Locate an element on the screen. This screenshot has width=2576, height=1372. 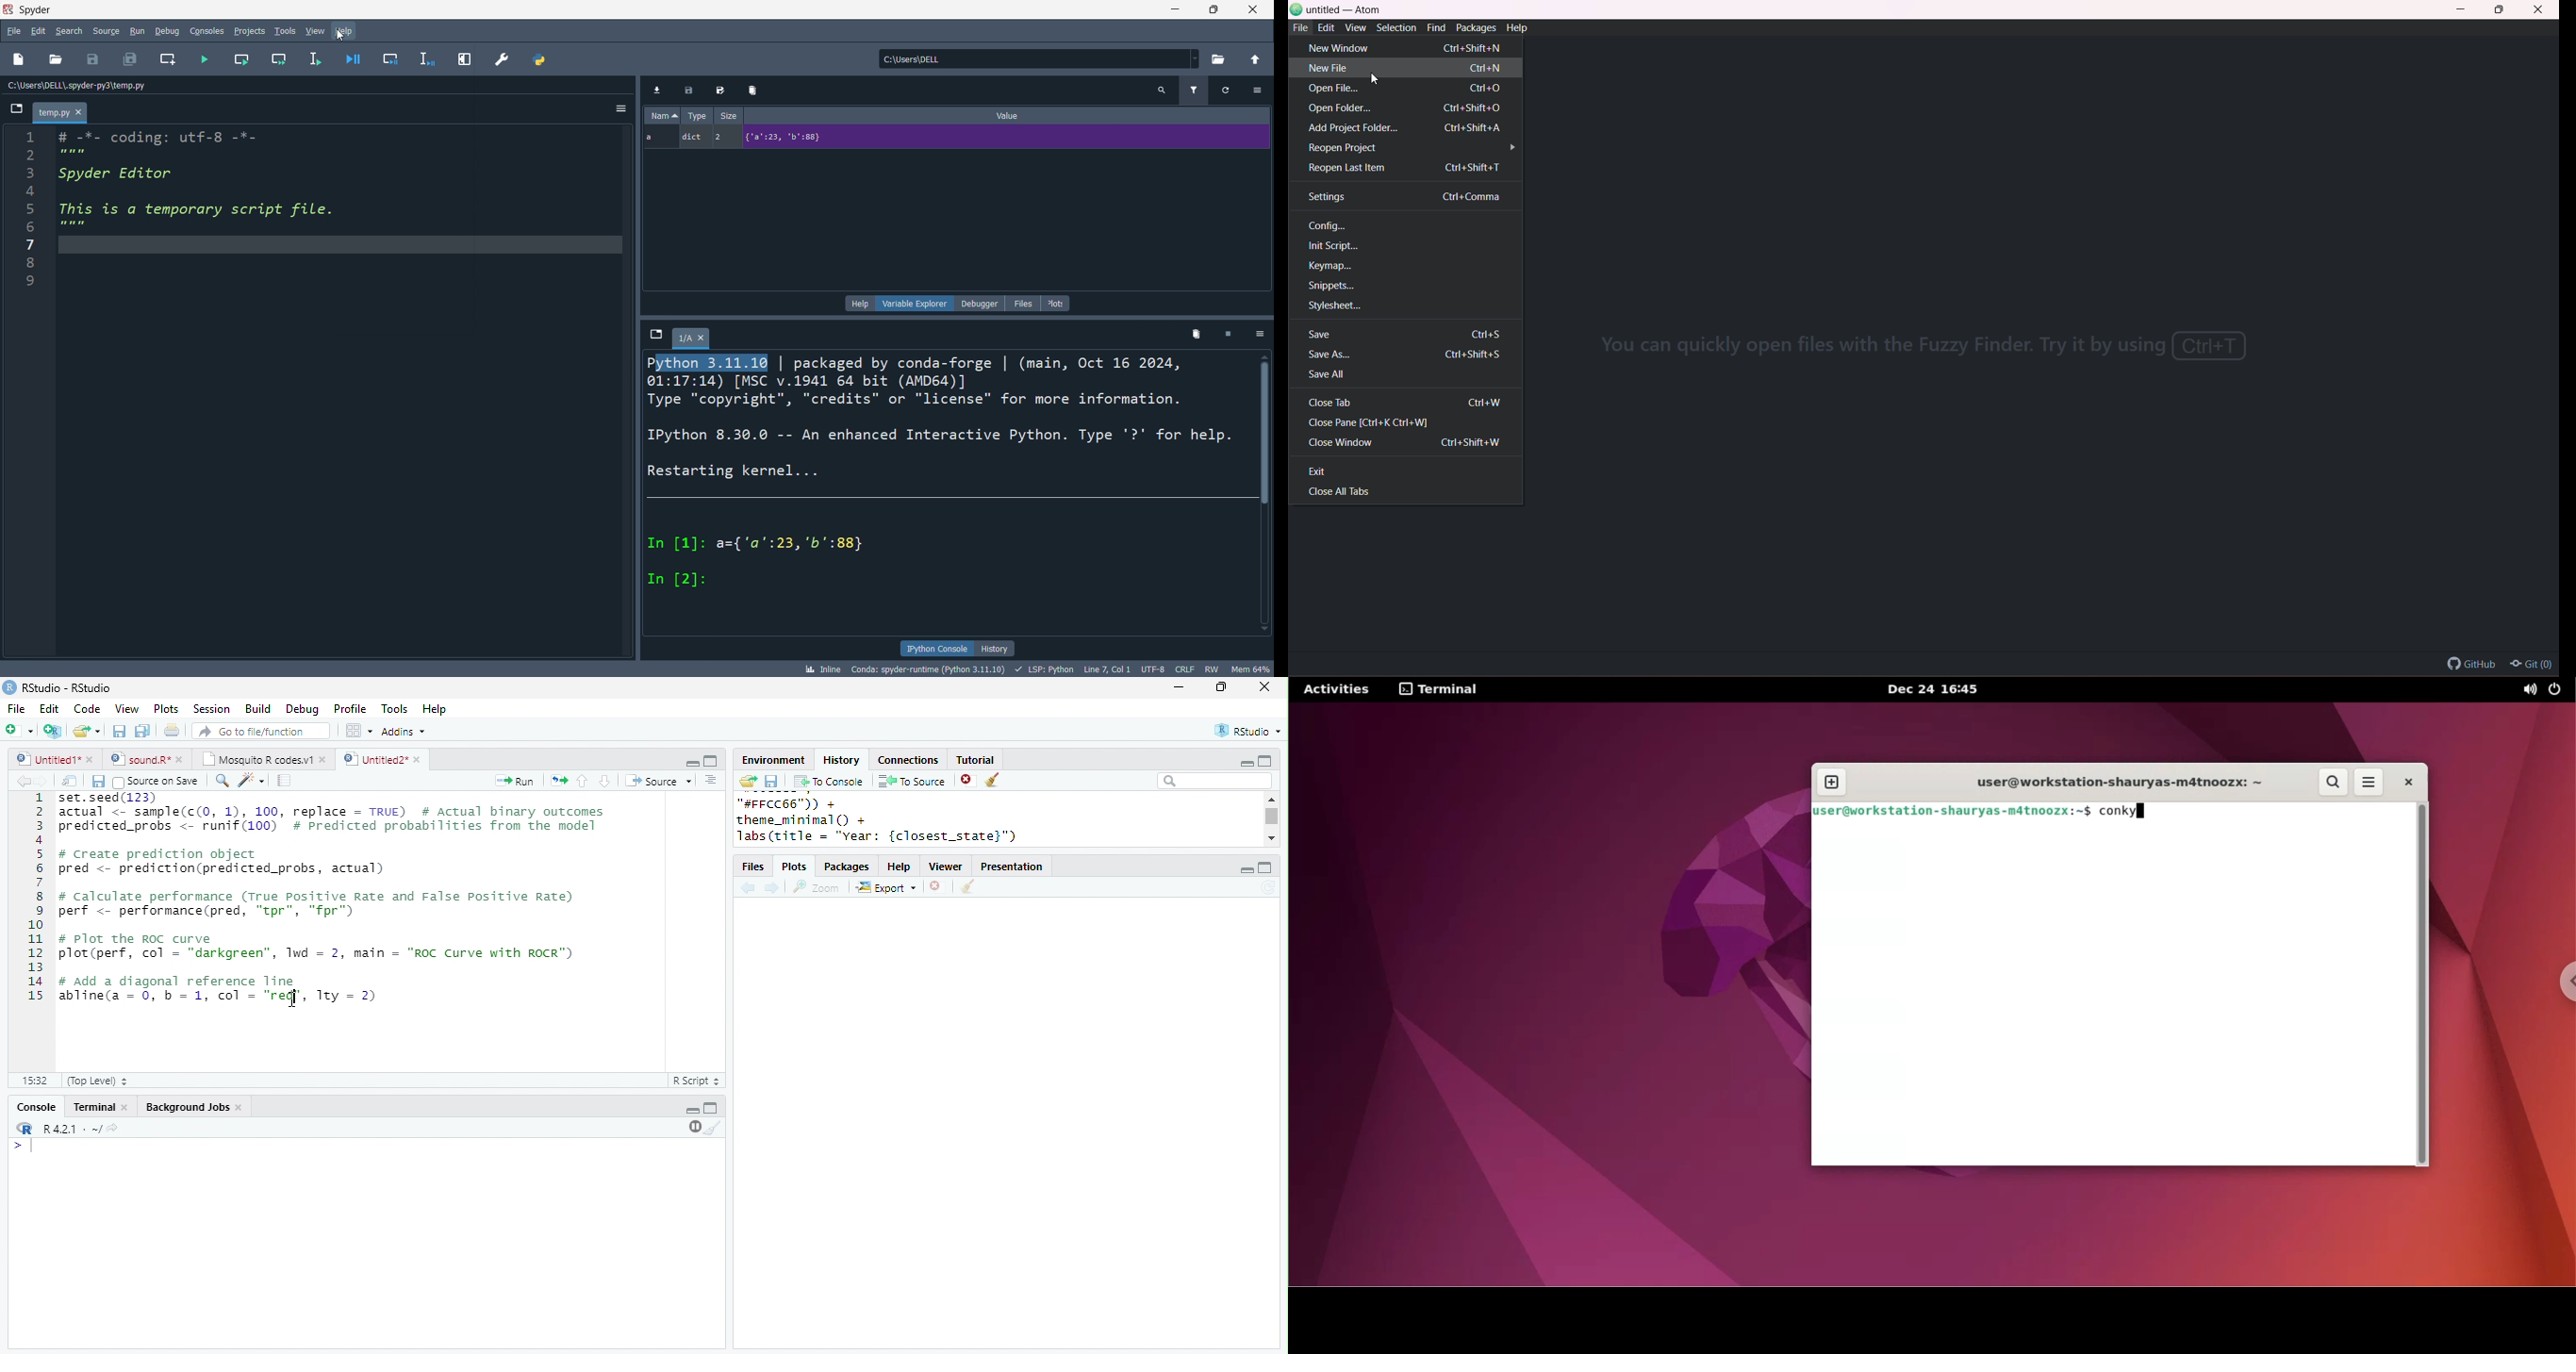
clear is located at coordinates (994, 781).